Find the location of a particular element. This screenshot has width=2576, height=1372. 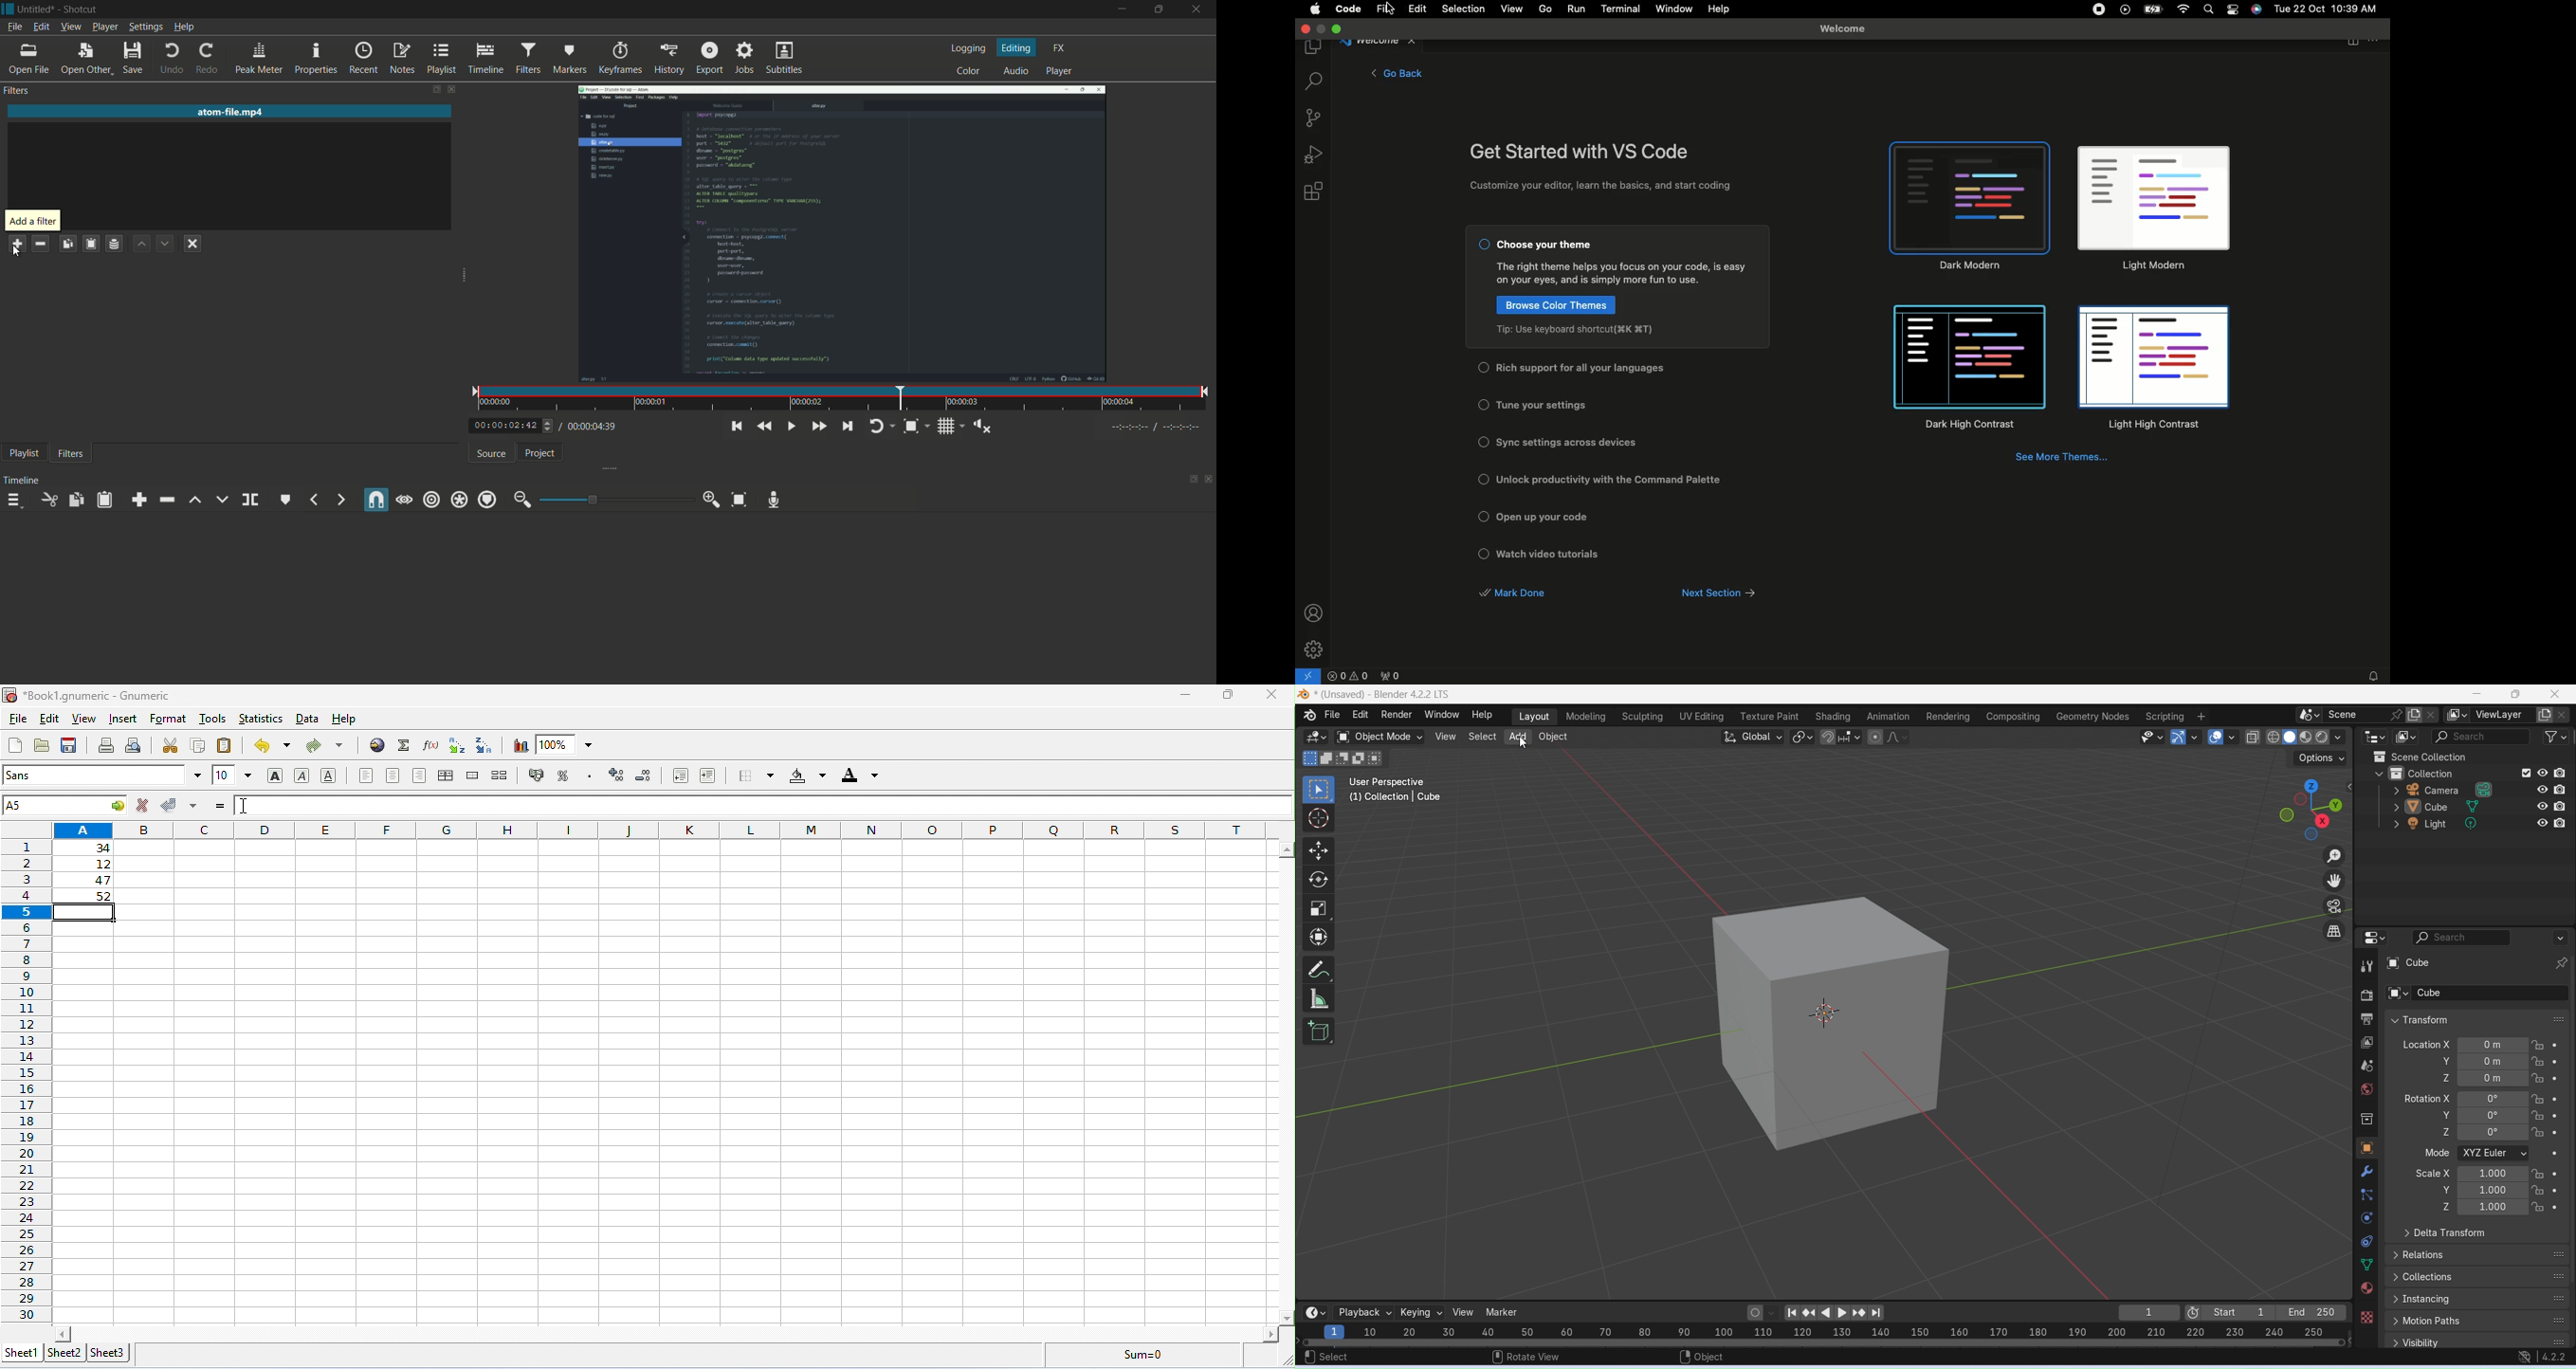

Auto keying is located at coordinates (1754, 1312).